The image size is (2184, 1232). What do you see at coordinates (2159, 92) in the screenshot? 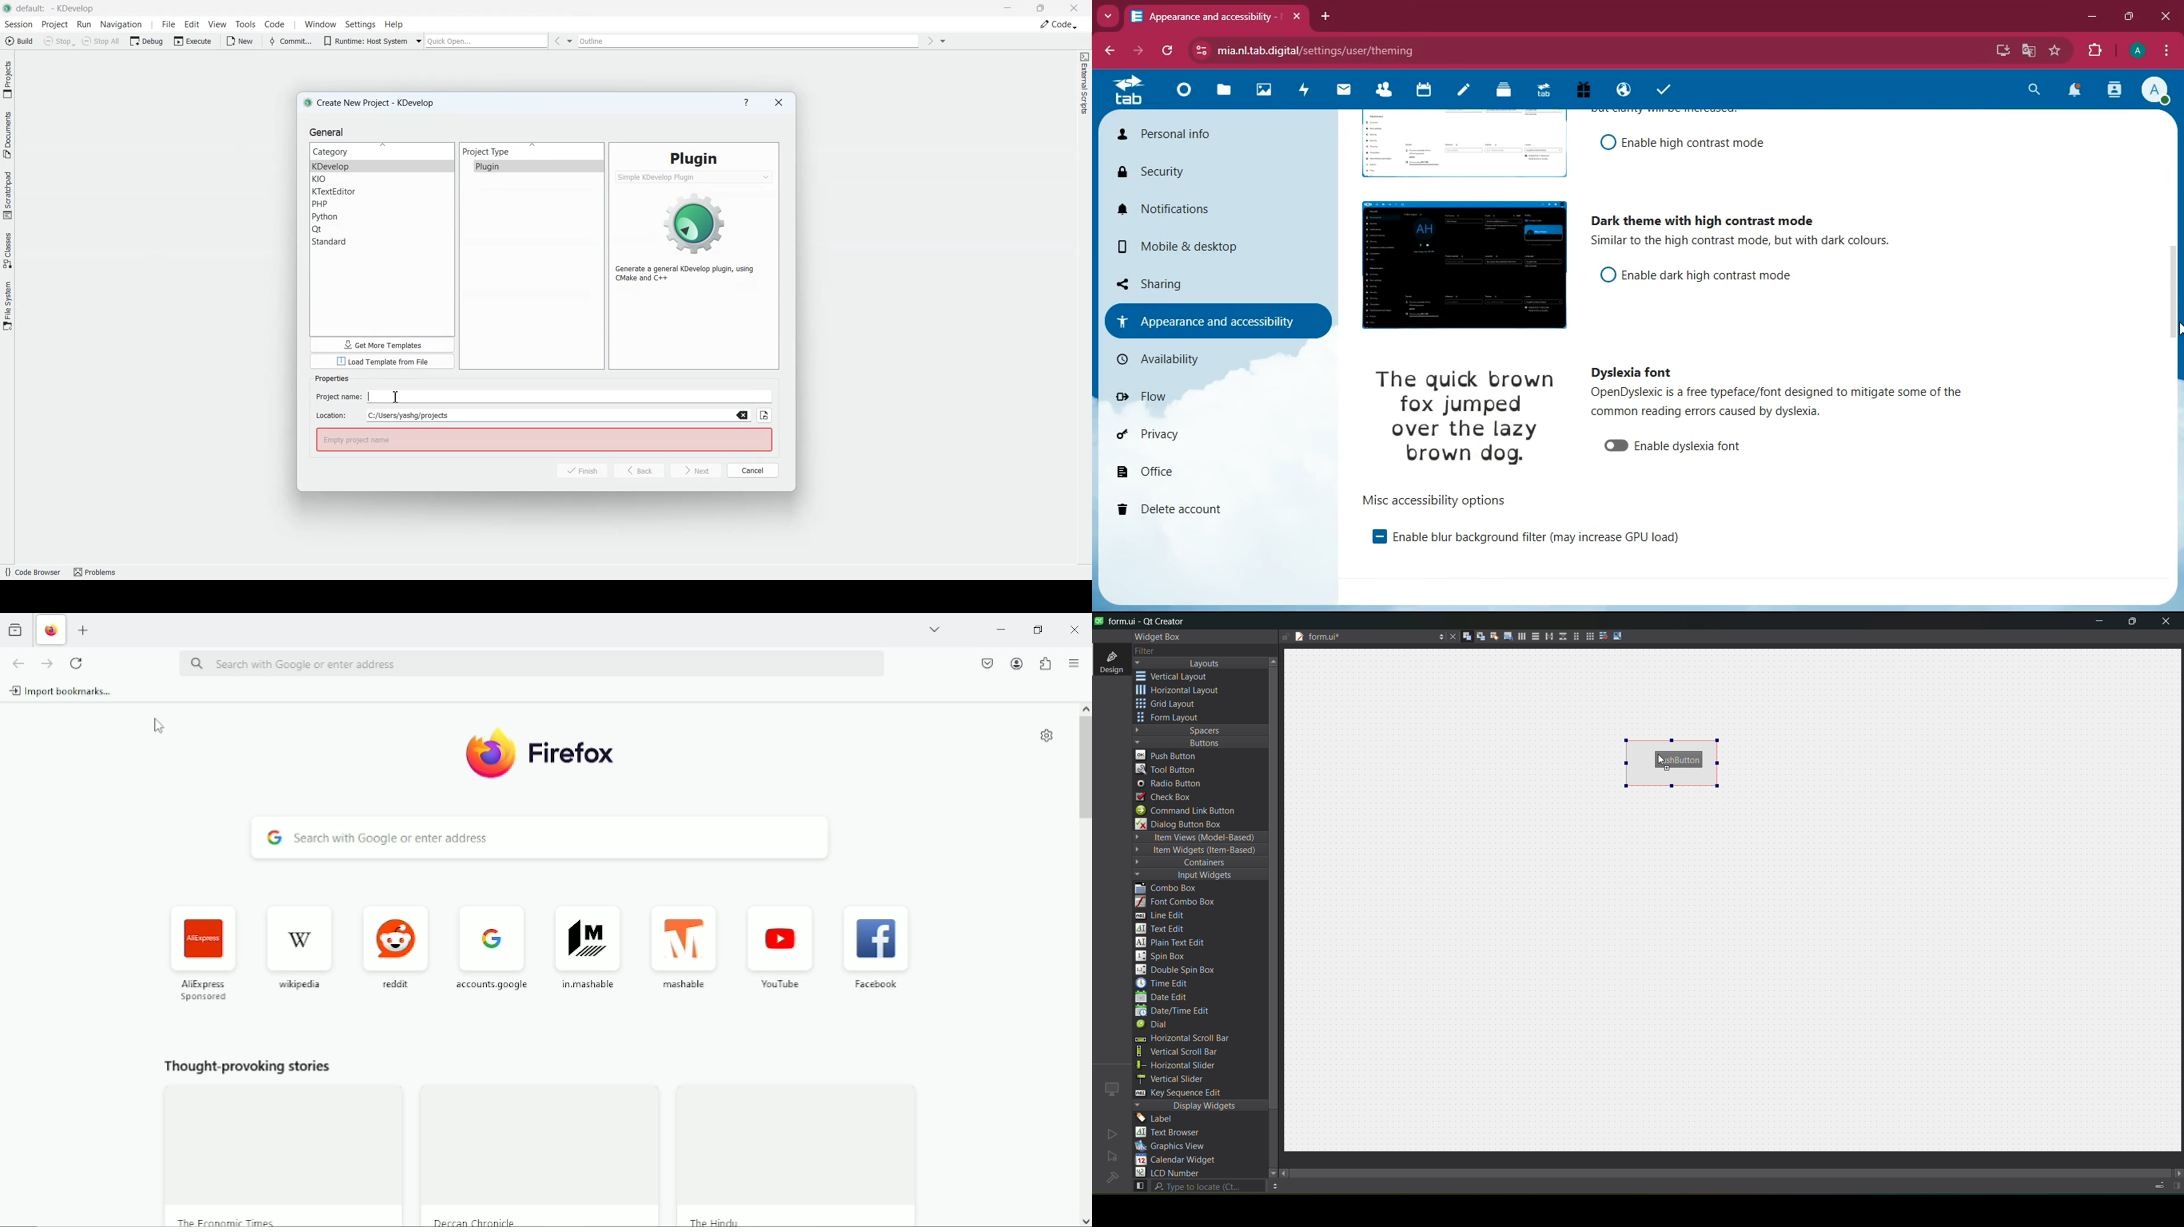
I see `profile` at bounding box center [2159, 92].